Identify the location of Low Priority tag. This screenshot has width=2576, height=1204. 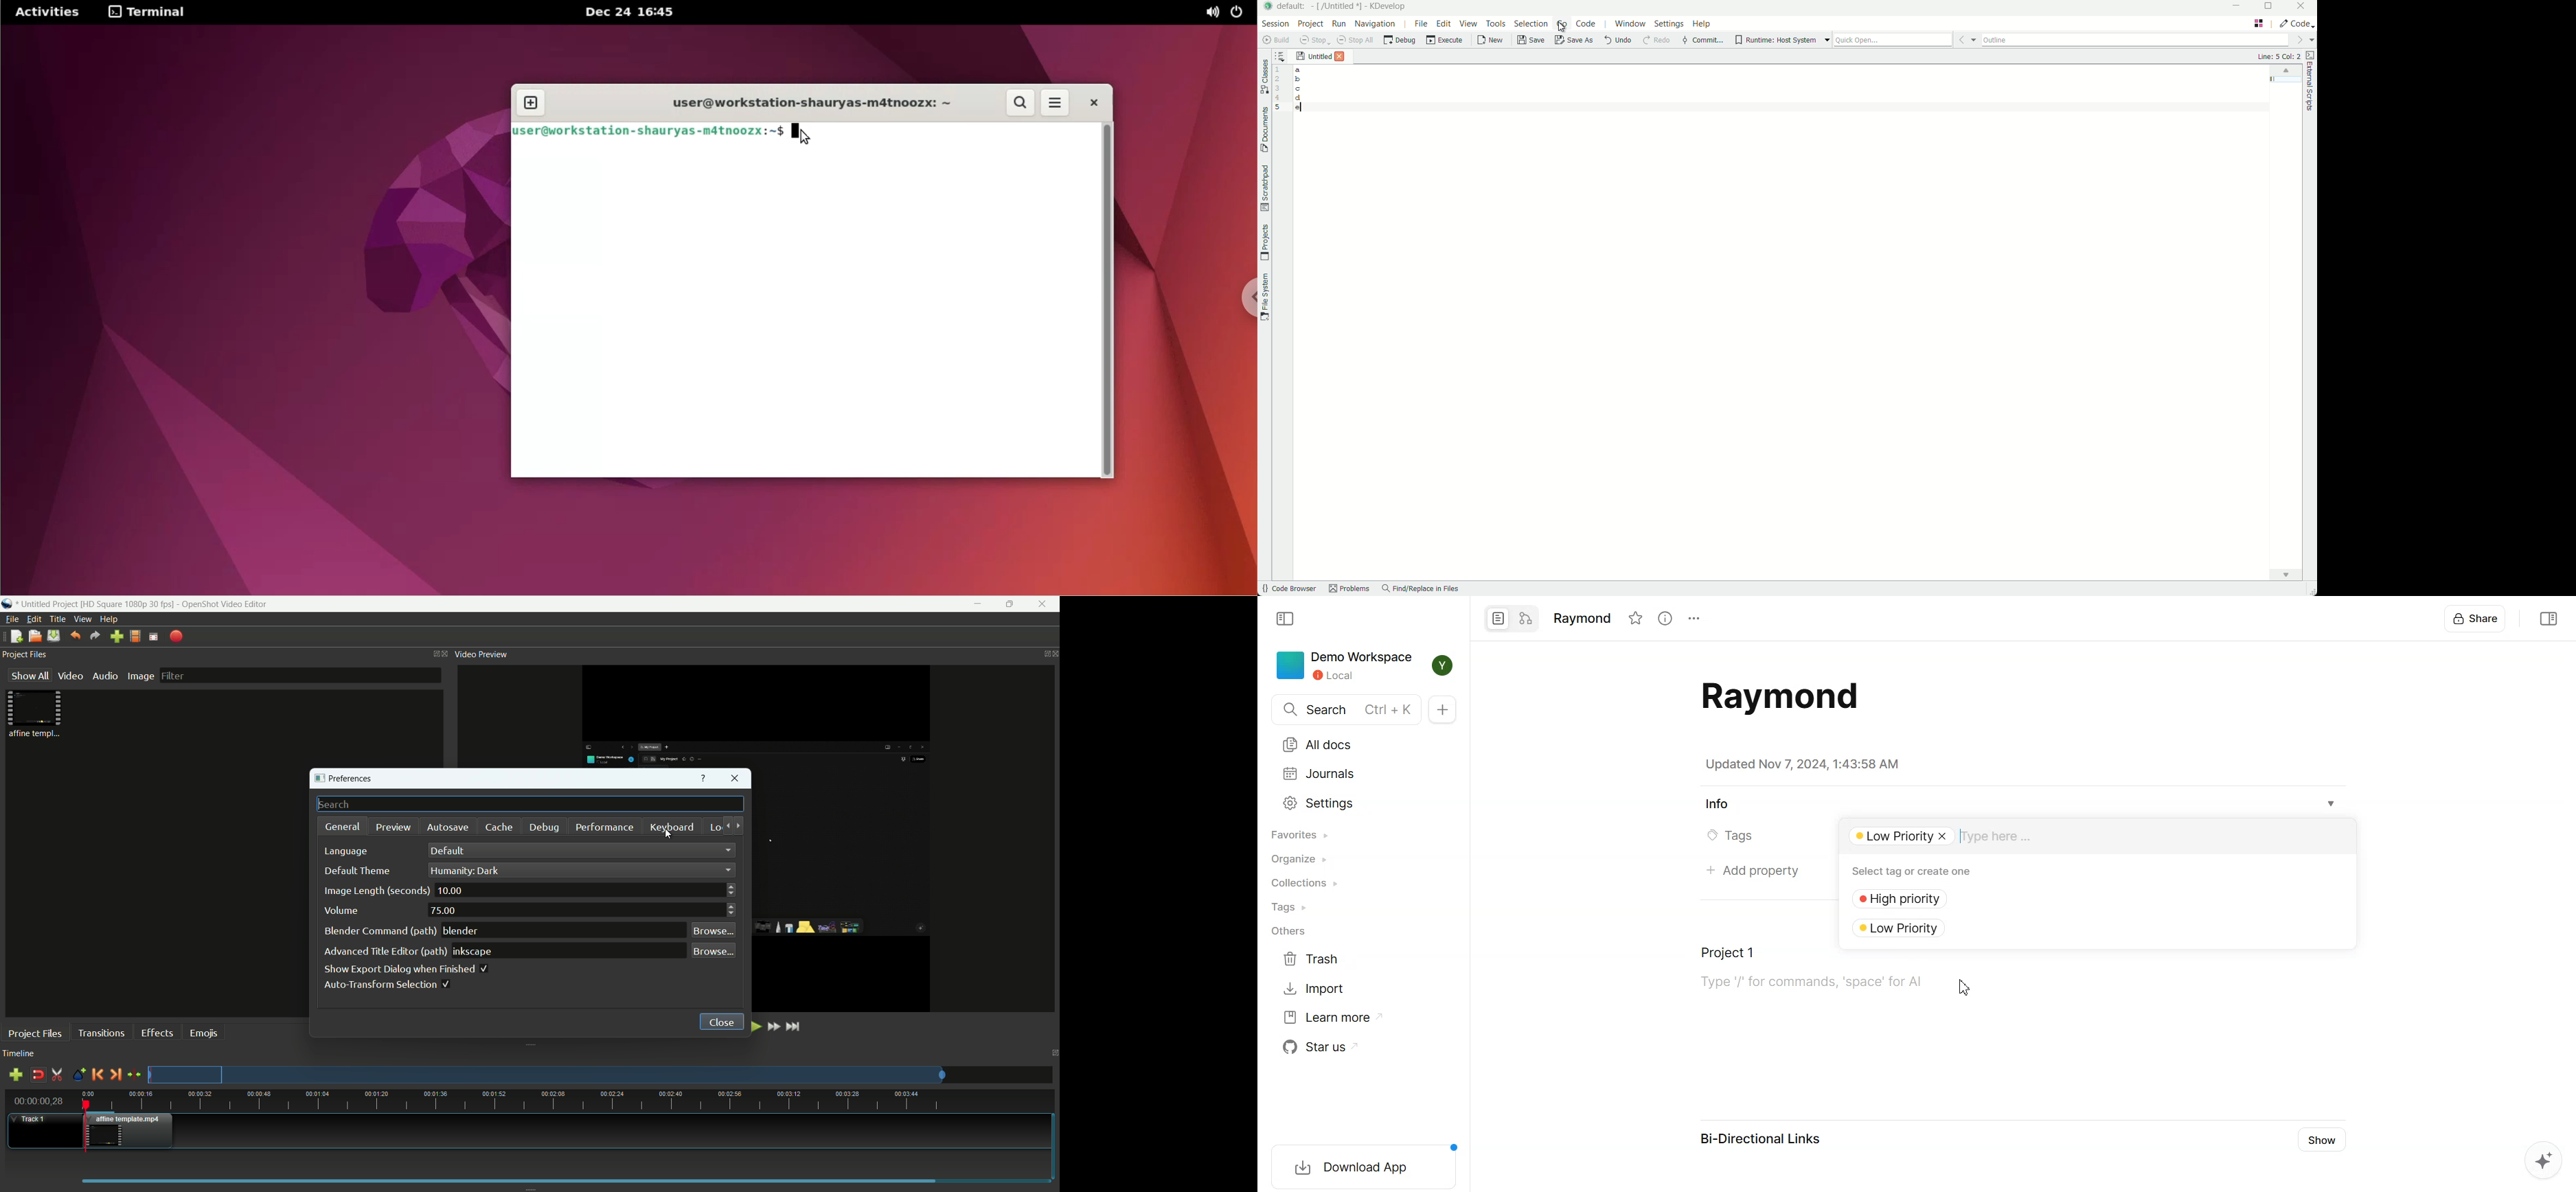
(1908, 927).